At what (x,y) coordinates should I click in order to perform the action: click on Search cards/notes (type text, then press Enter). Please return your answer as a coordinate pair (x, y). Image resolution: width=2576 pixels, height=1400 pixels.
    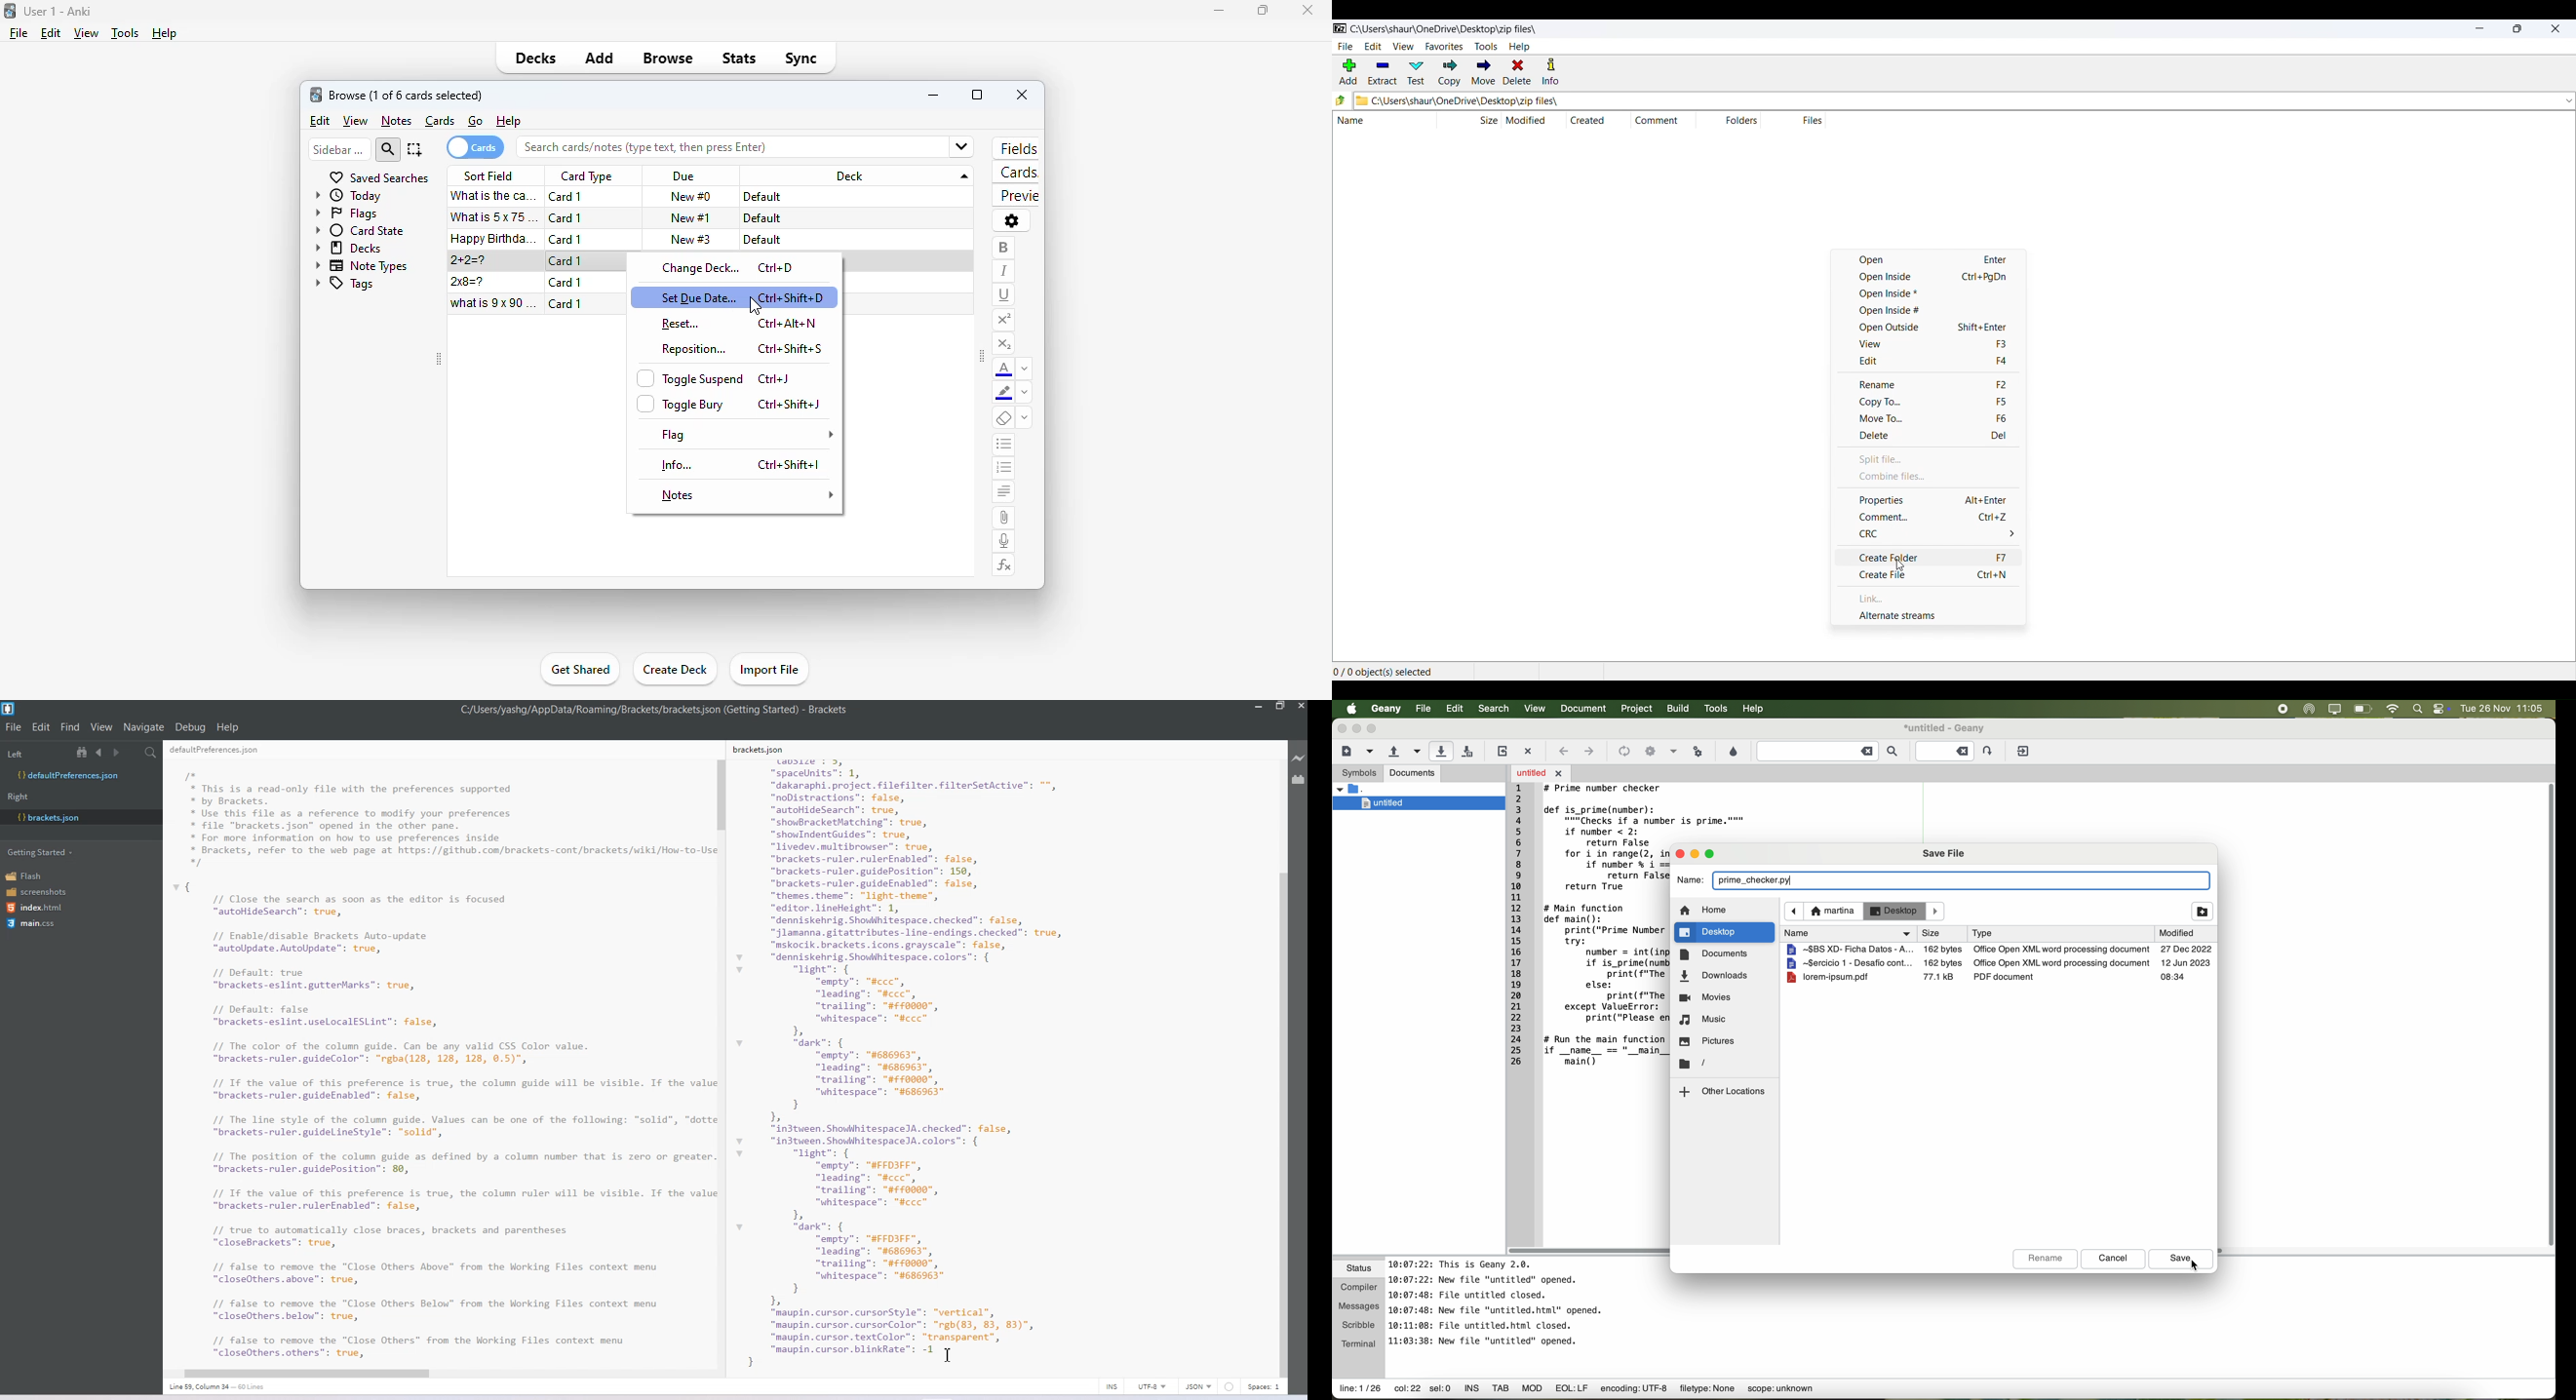
    Looking at the image, I should click on (753, 148).